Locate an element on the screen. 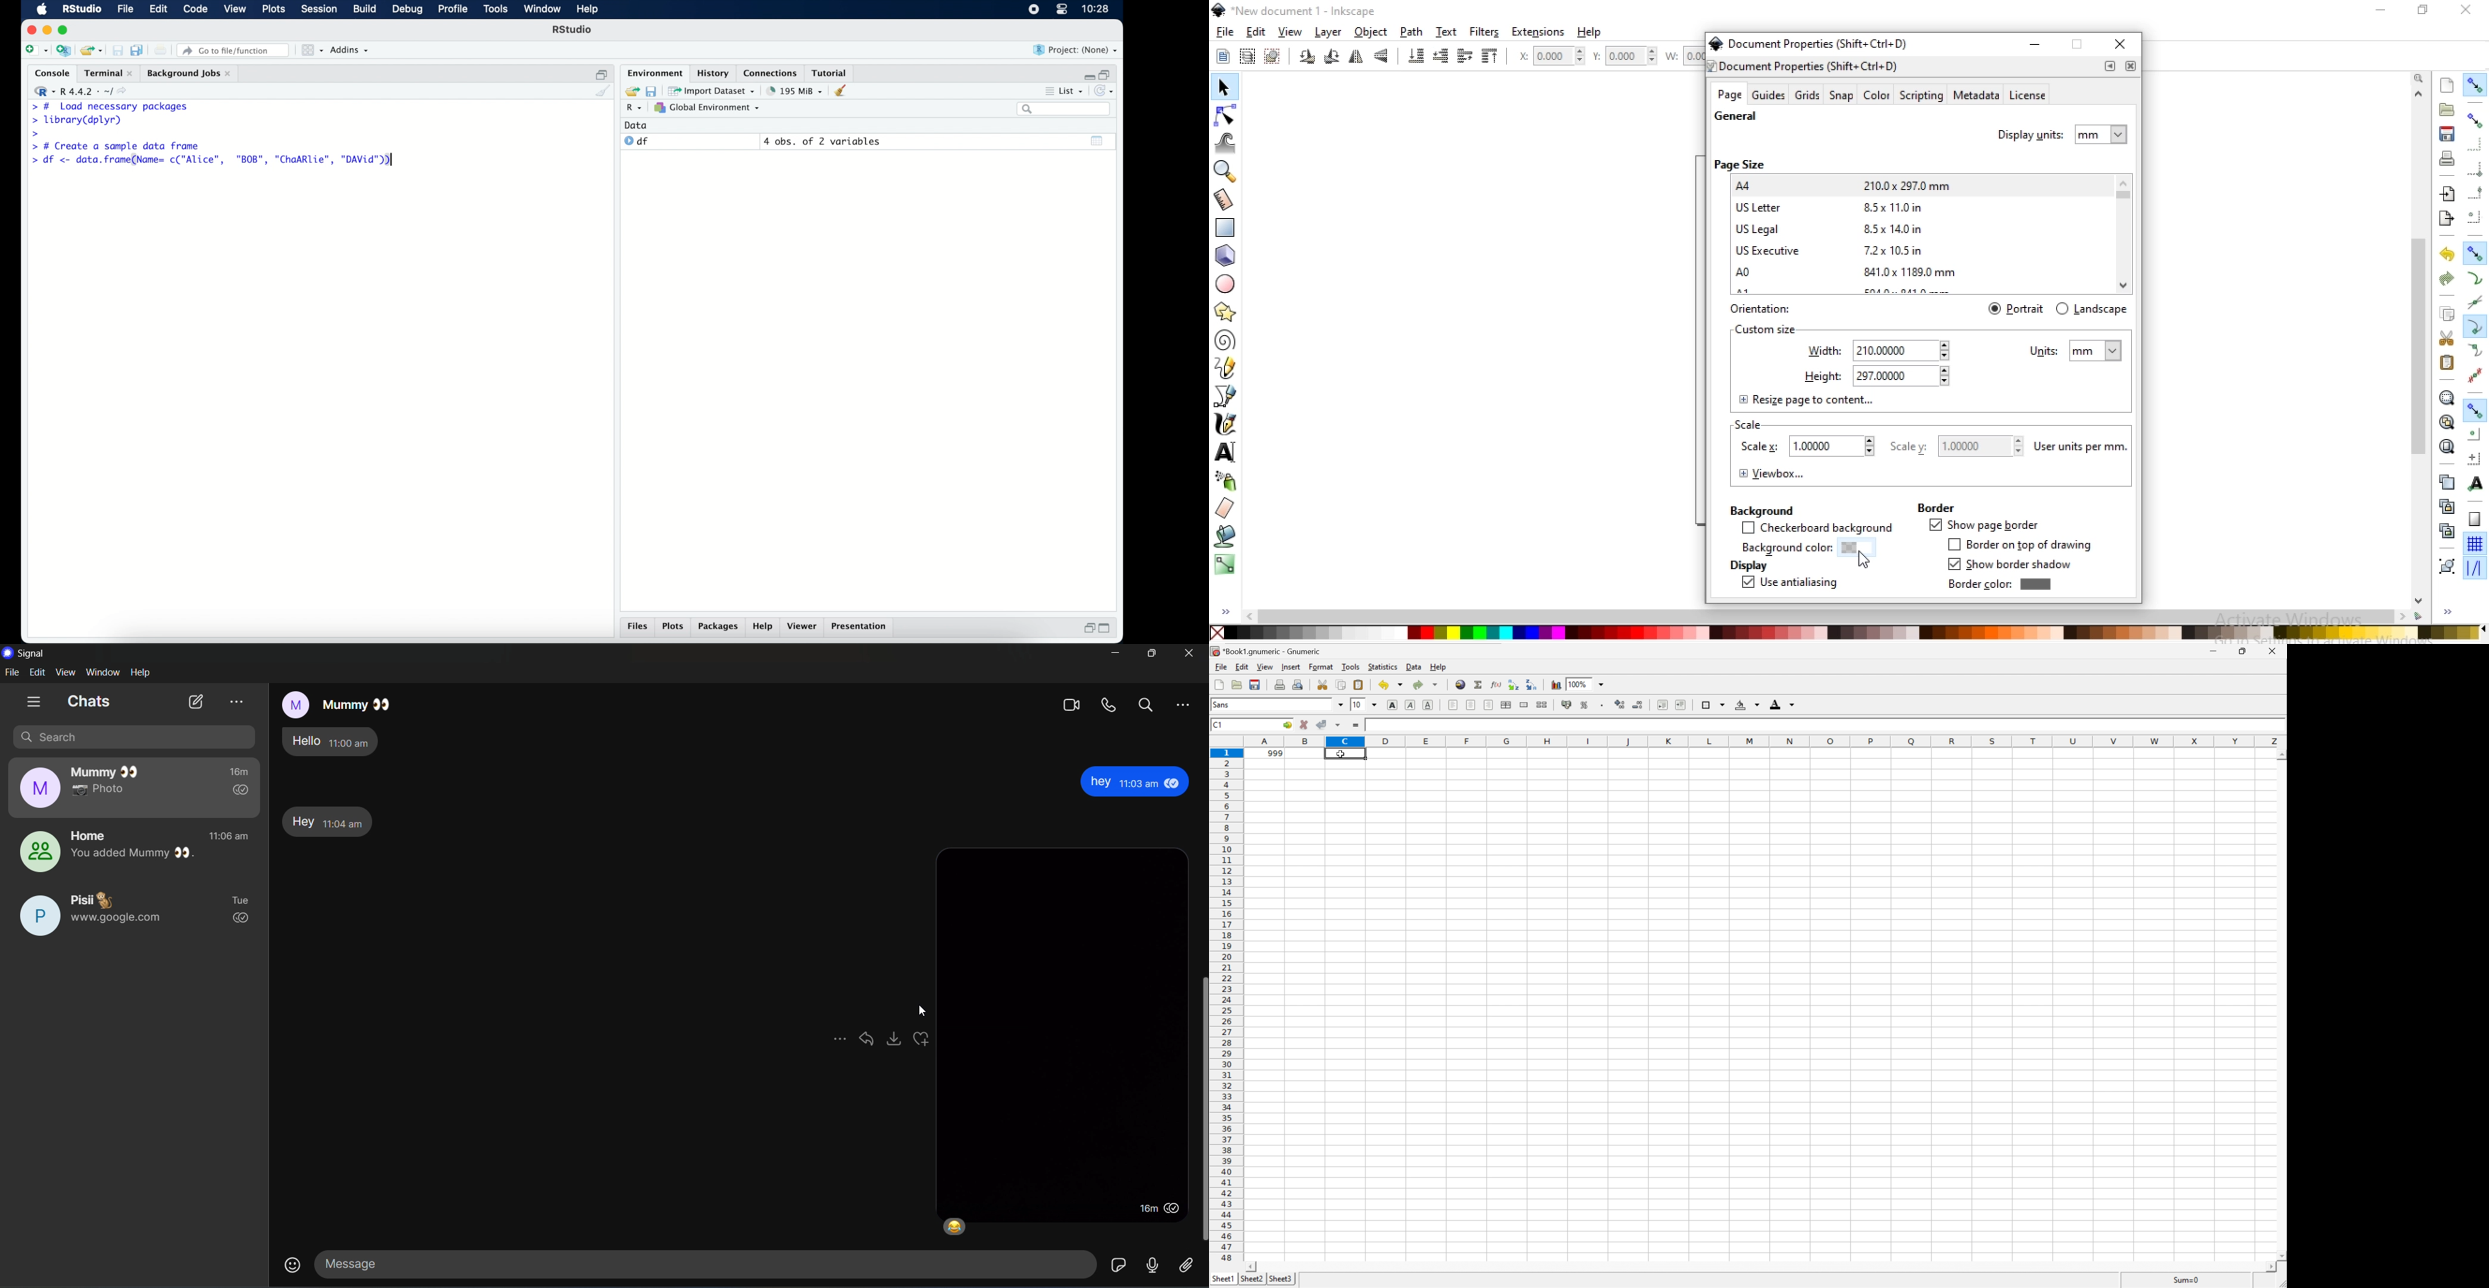  print current file is located at coordinates (1280, 683).